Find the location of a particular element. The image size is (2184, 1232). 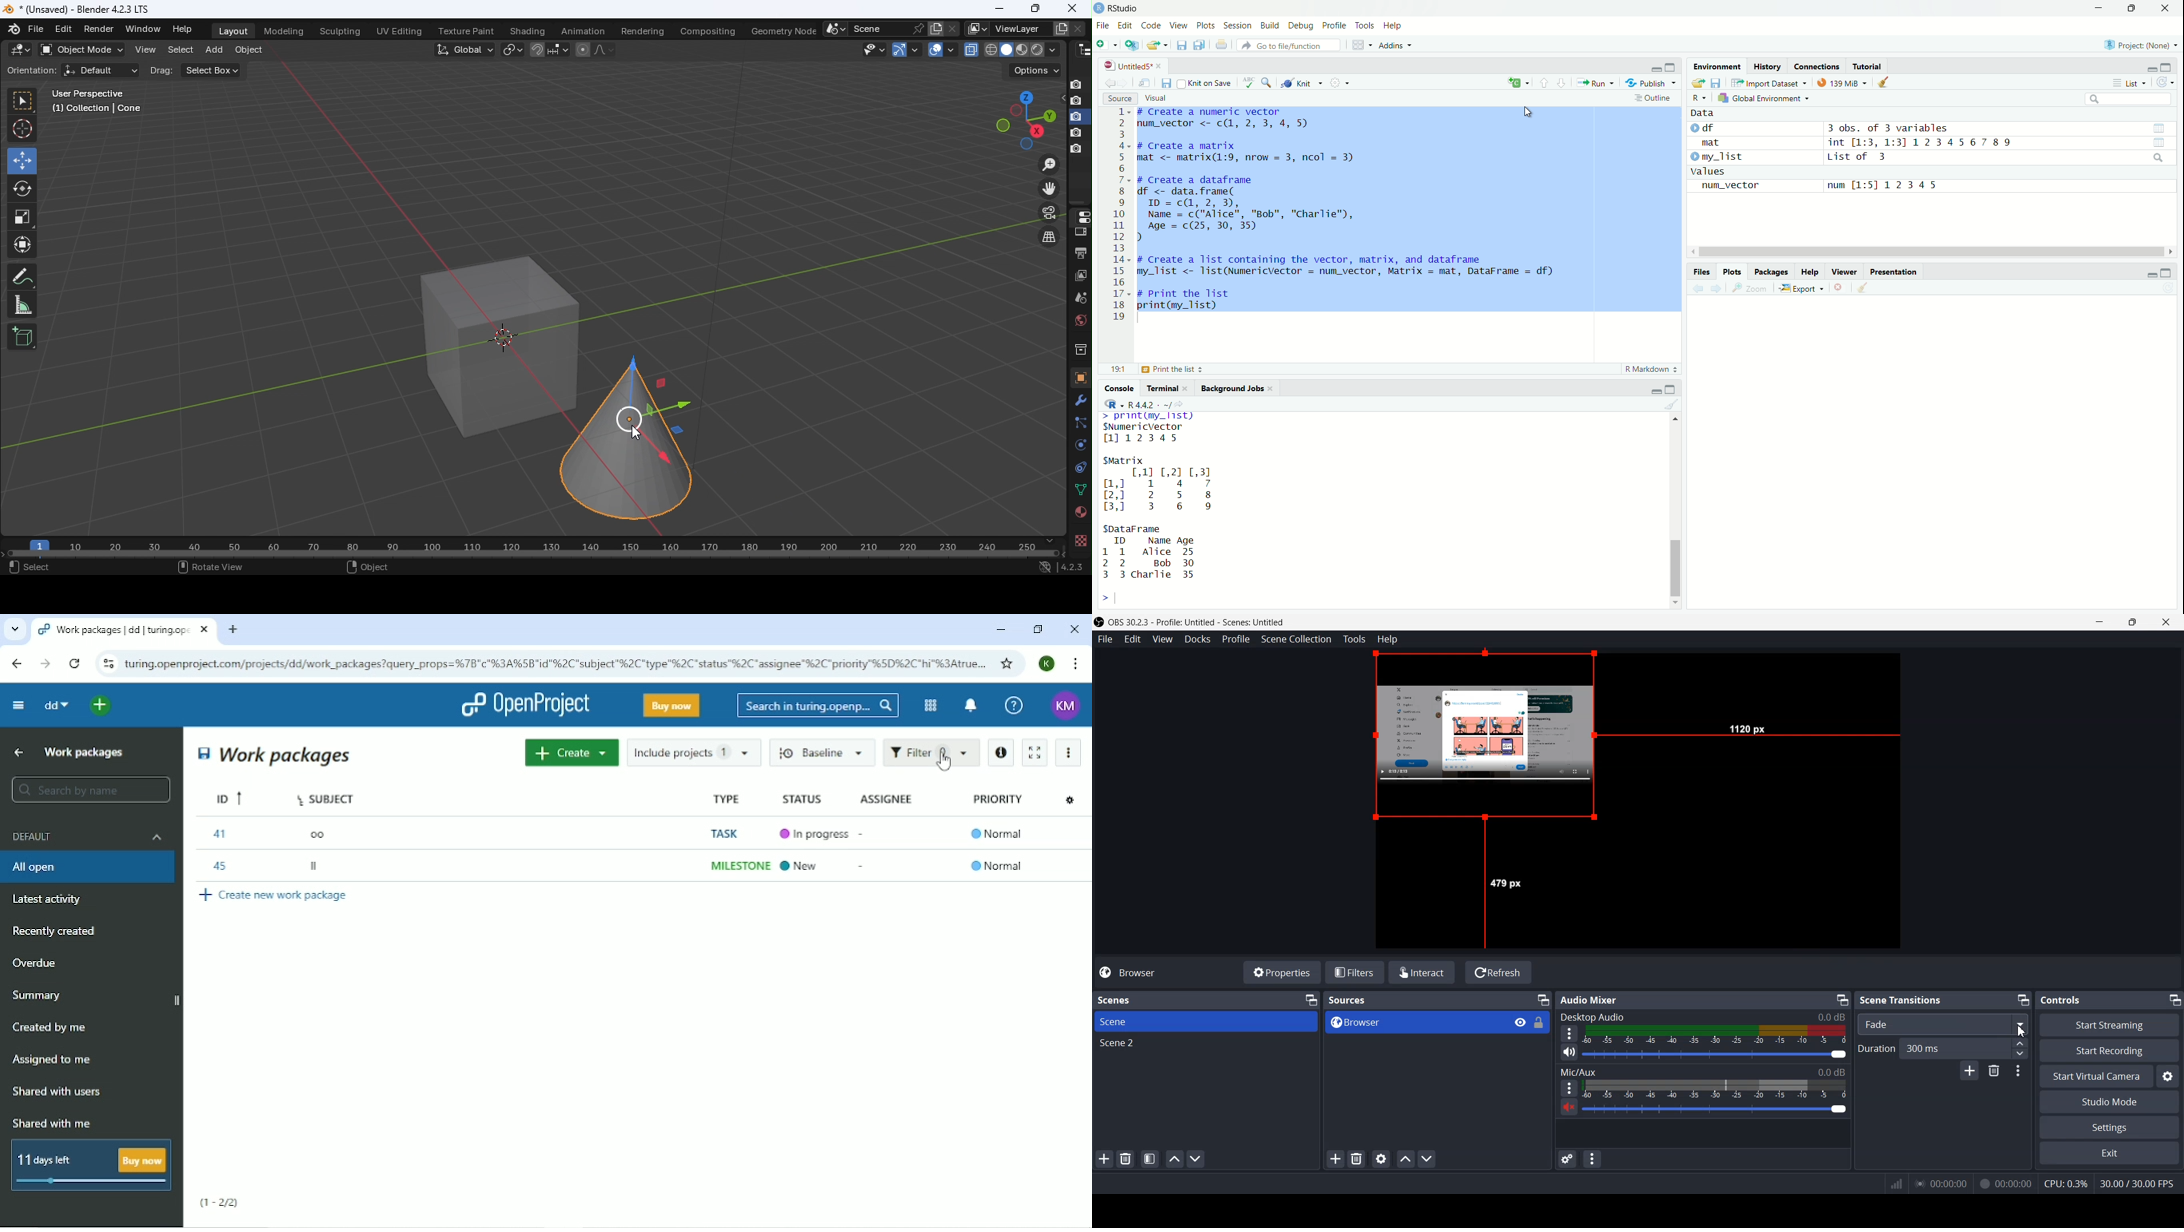

minimise is located at coordinates (2148, 276).